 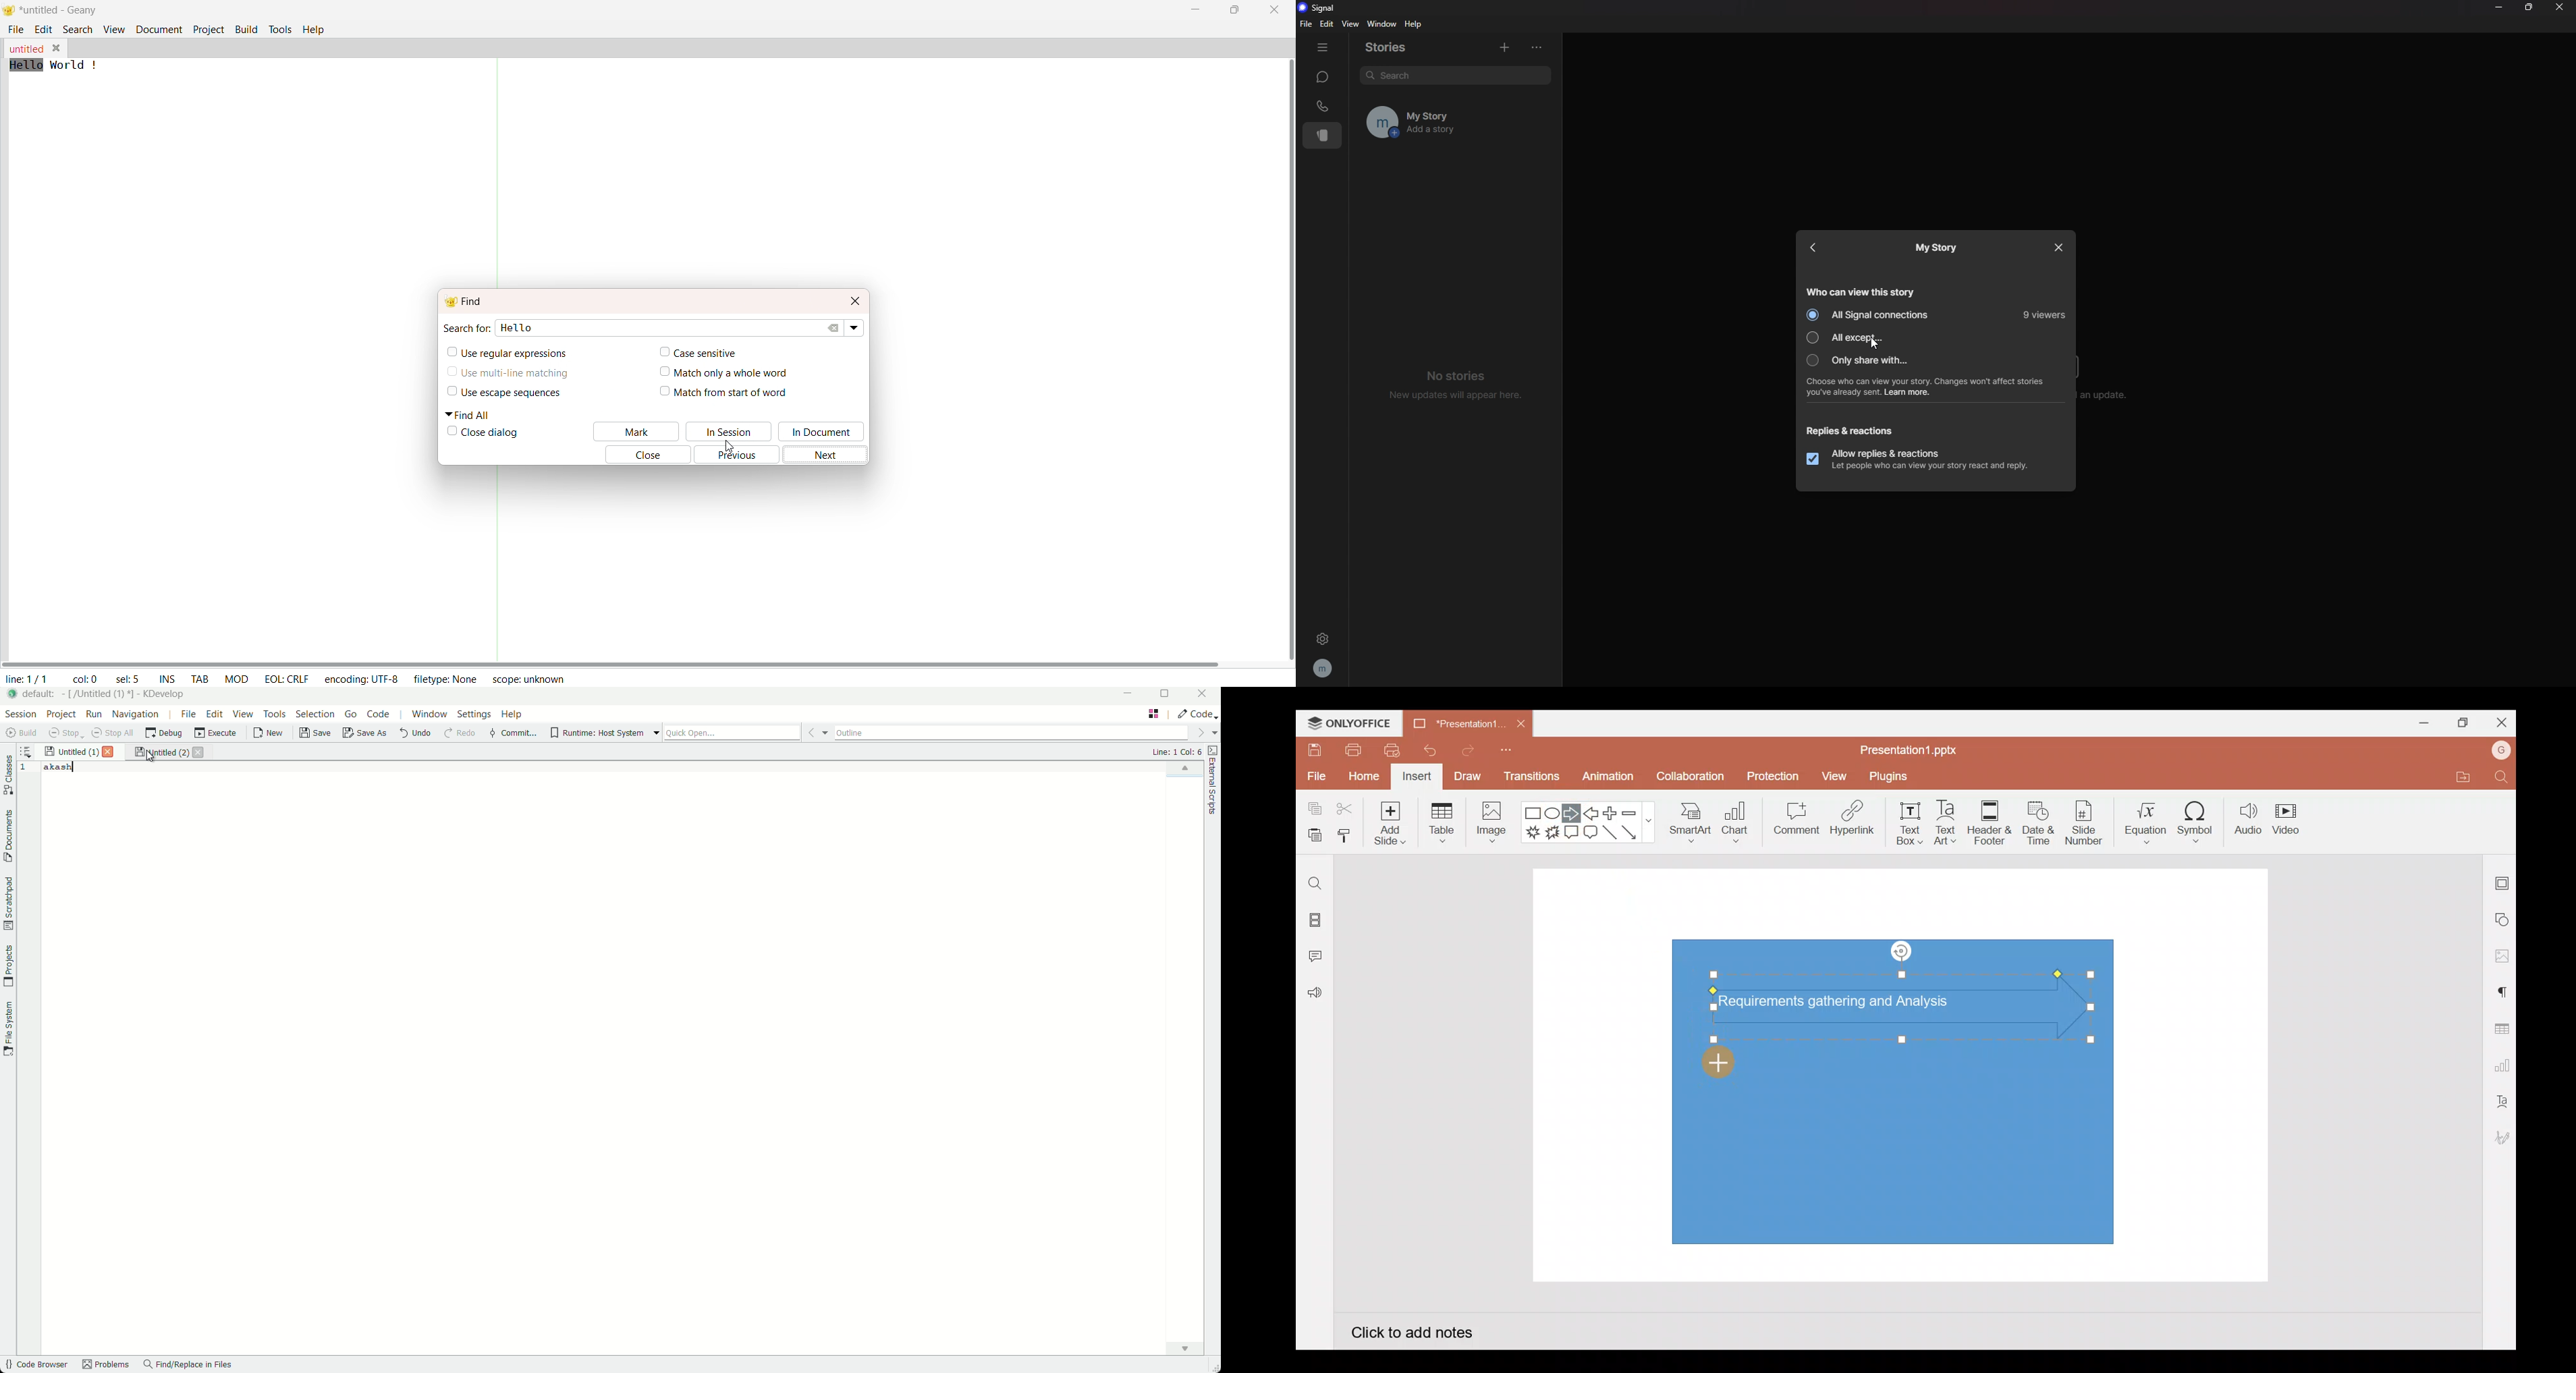 I want to click on Home, so click(x=1364, y=778).